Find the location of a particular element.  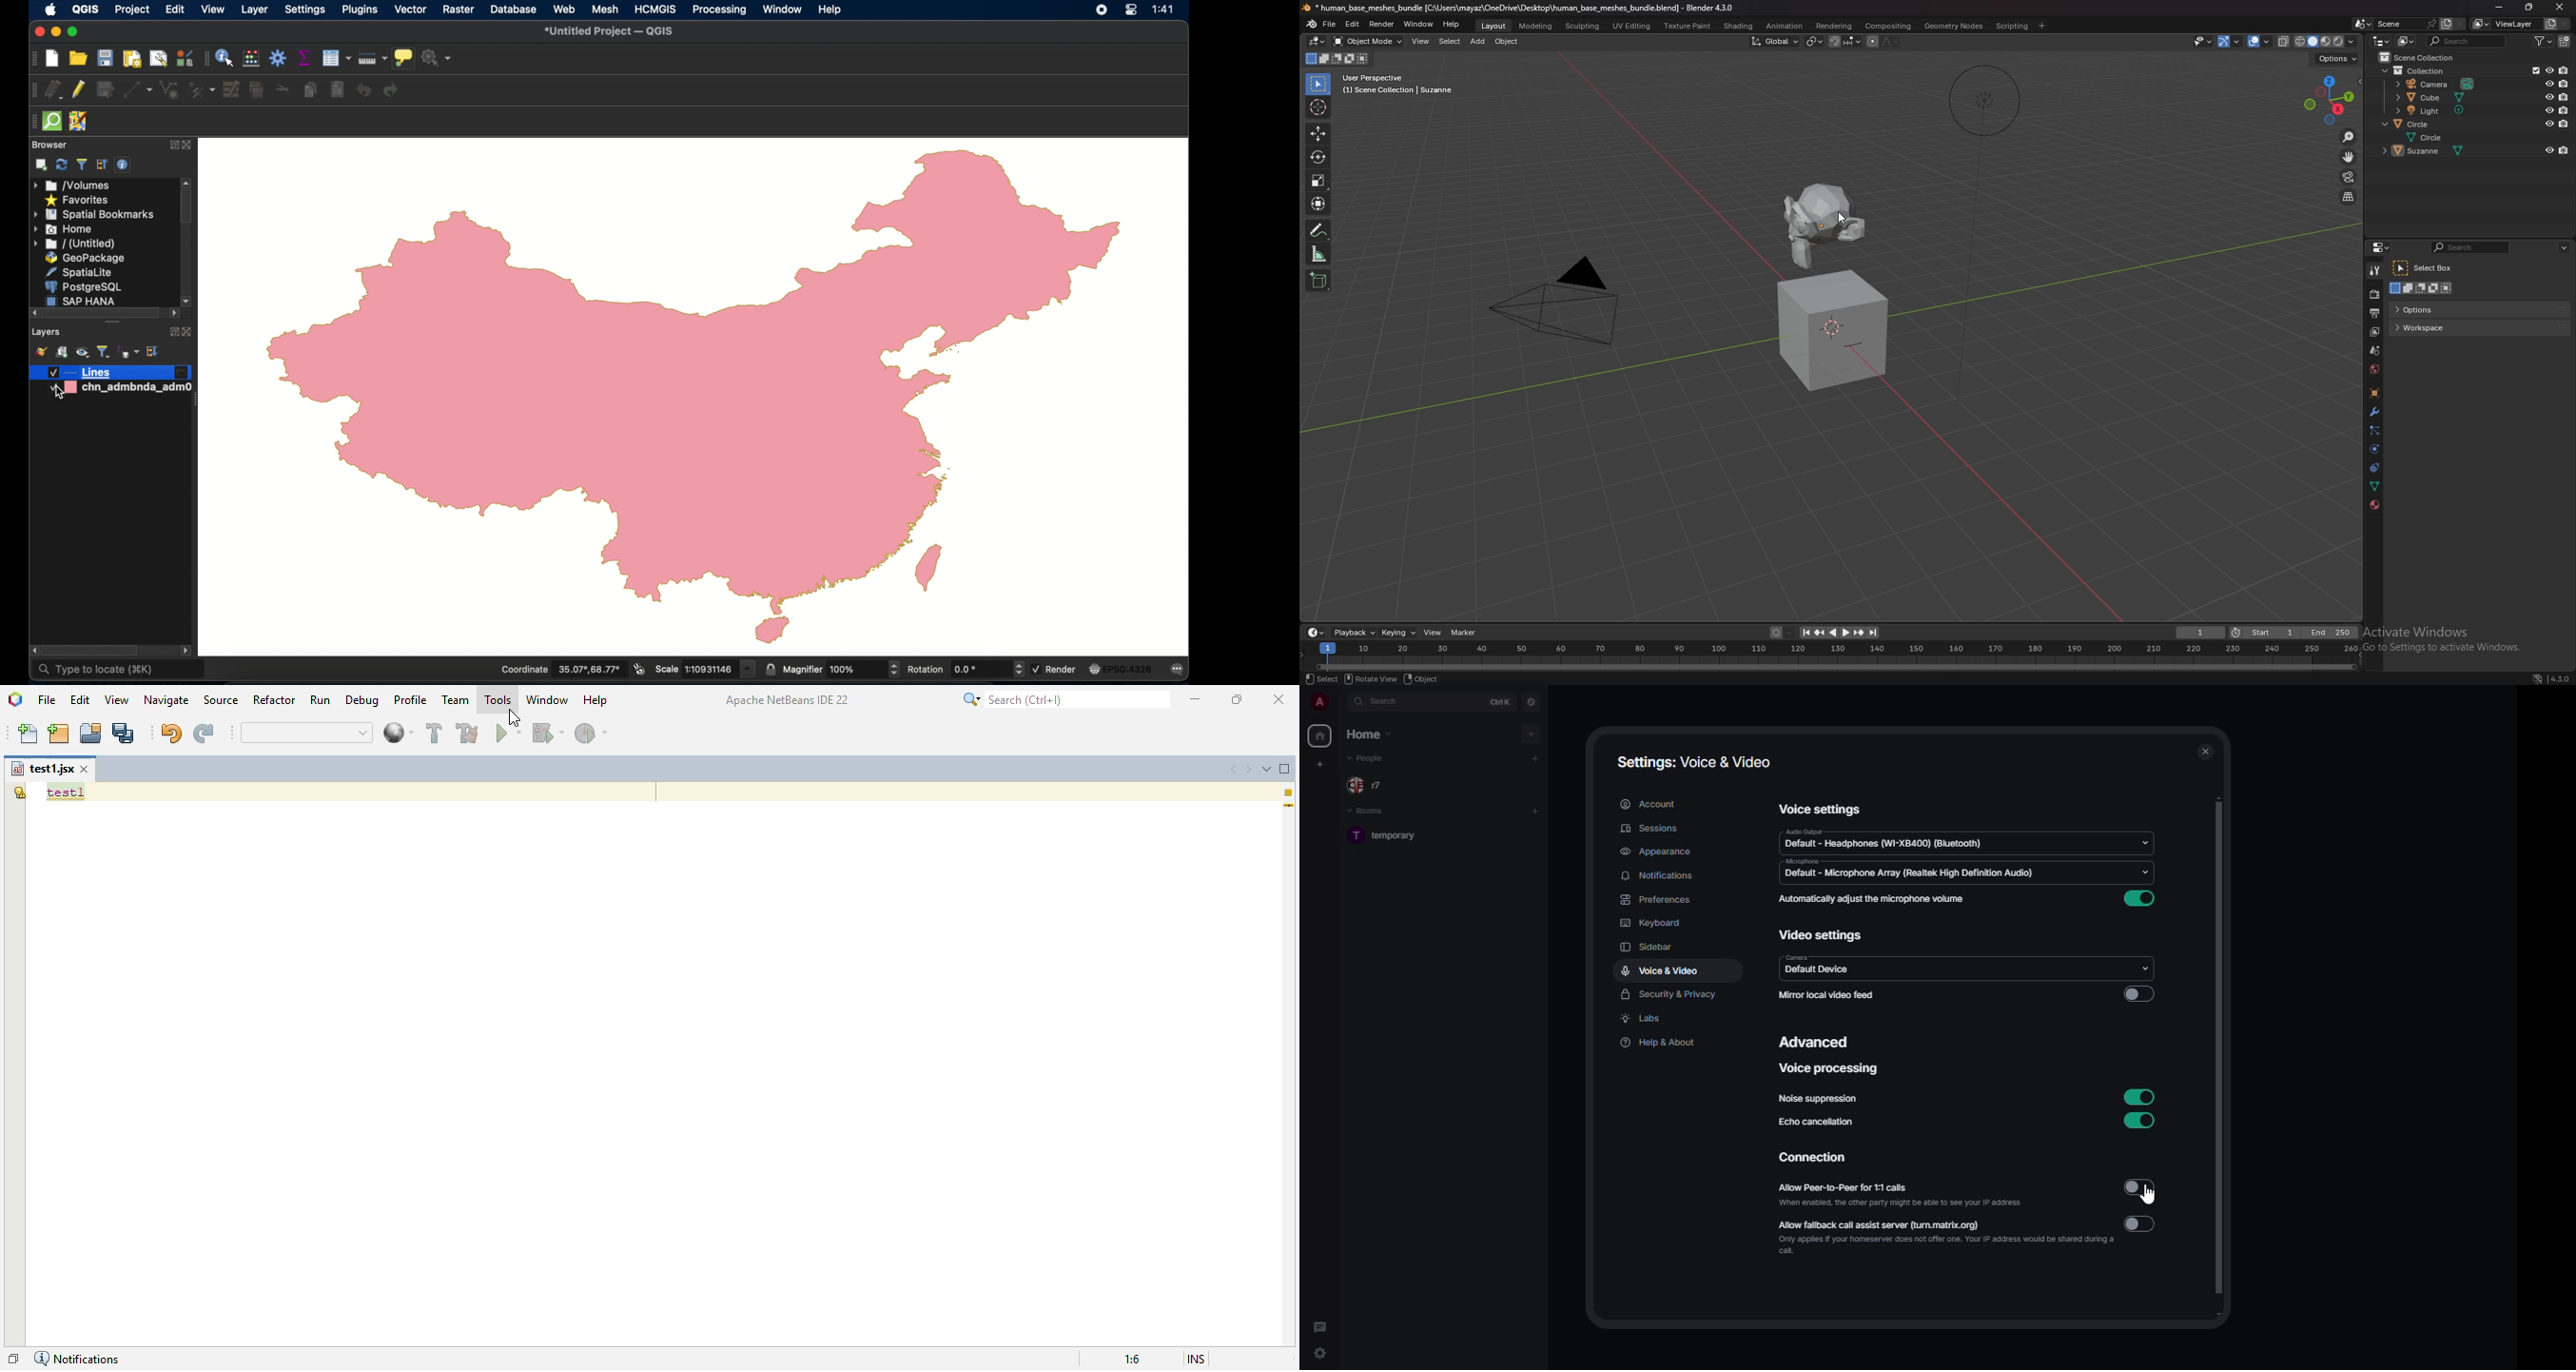

toggle editing is located at coordinates (77, 90).